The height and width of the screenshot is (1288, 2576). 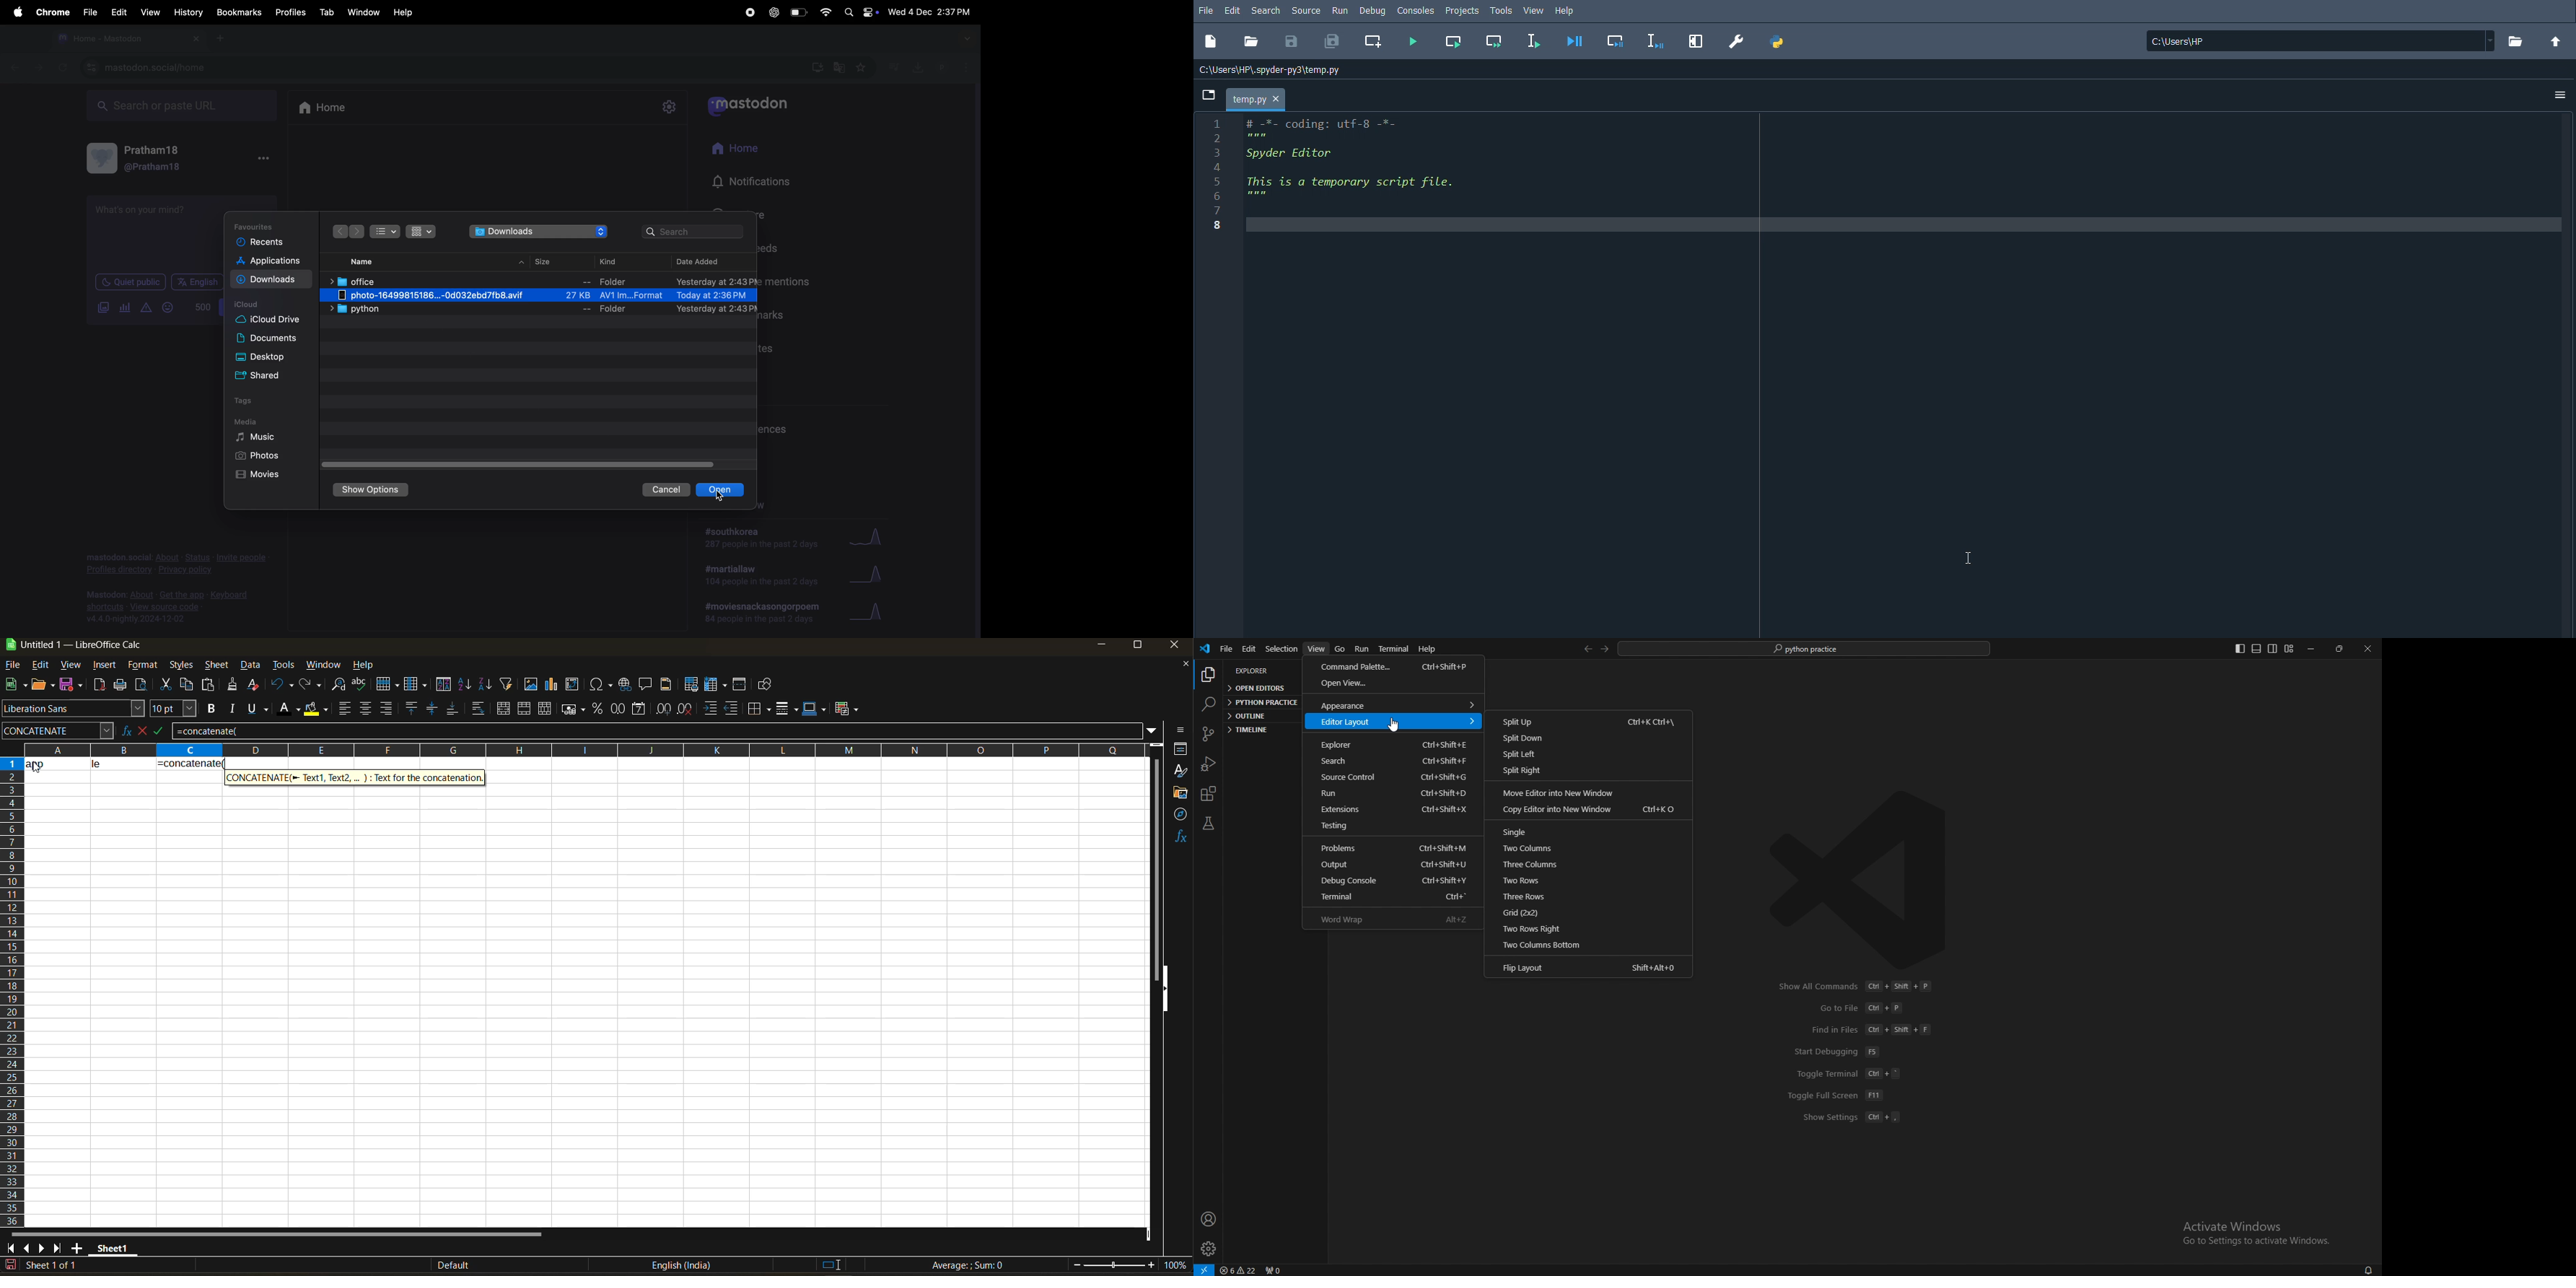 What do you see at coordinates (1266, 11) in the screenshot?
I see `Search` at bounding box center [1266, 11].